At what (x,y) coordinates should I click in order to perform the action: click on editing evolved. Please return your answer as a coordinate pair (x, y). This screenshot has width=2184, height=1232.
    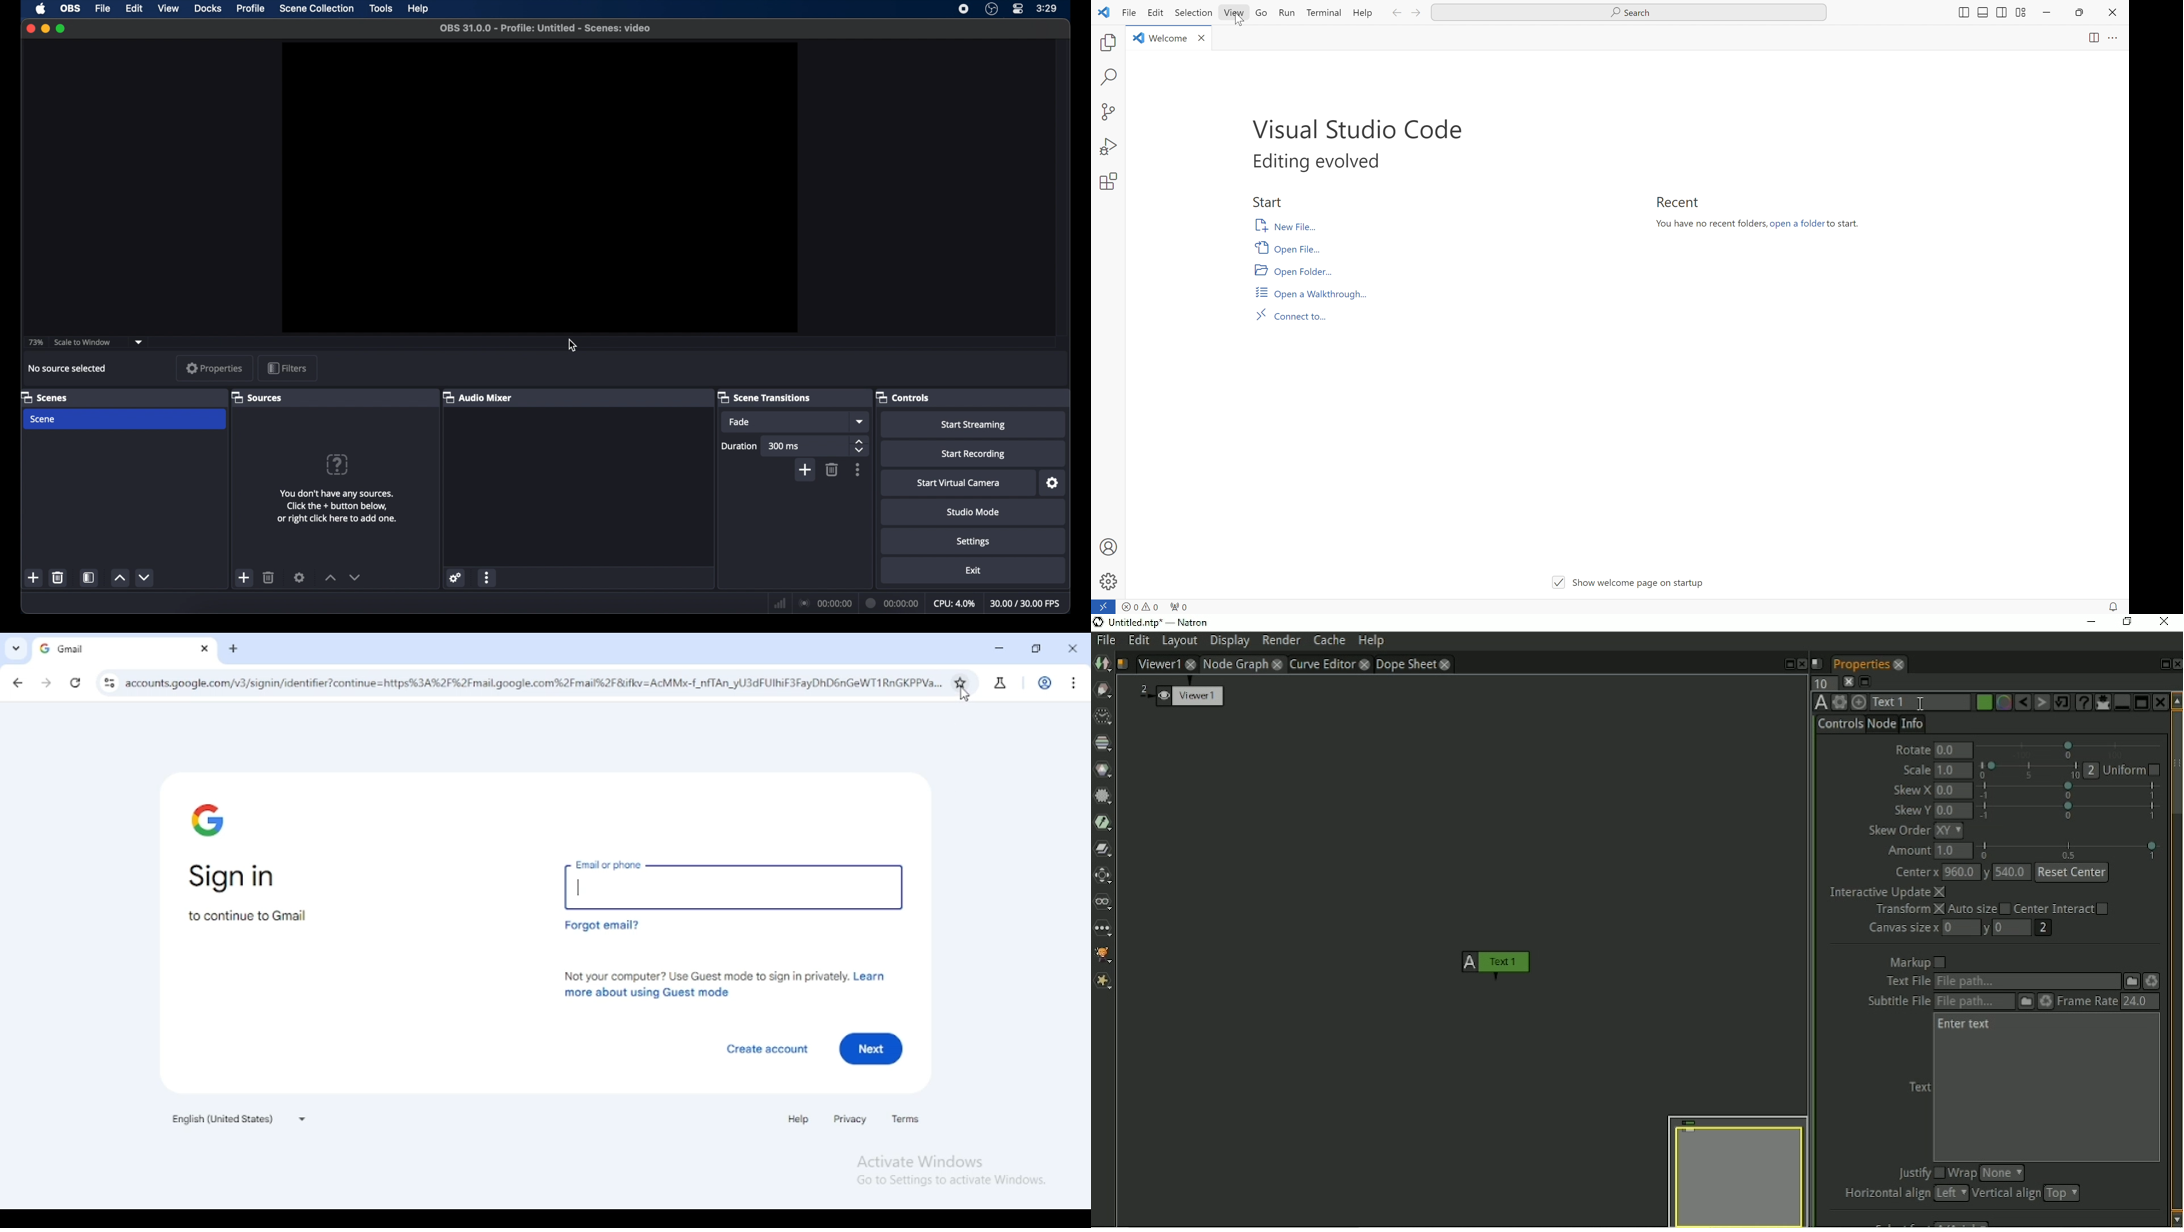
    Looking at the image, I should click on (1323, 161).